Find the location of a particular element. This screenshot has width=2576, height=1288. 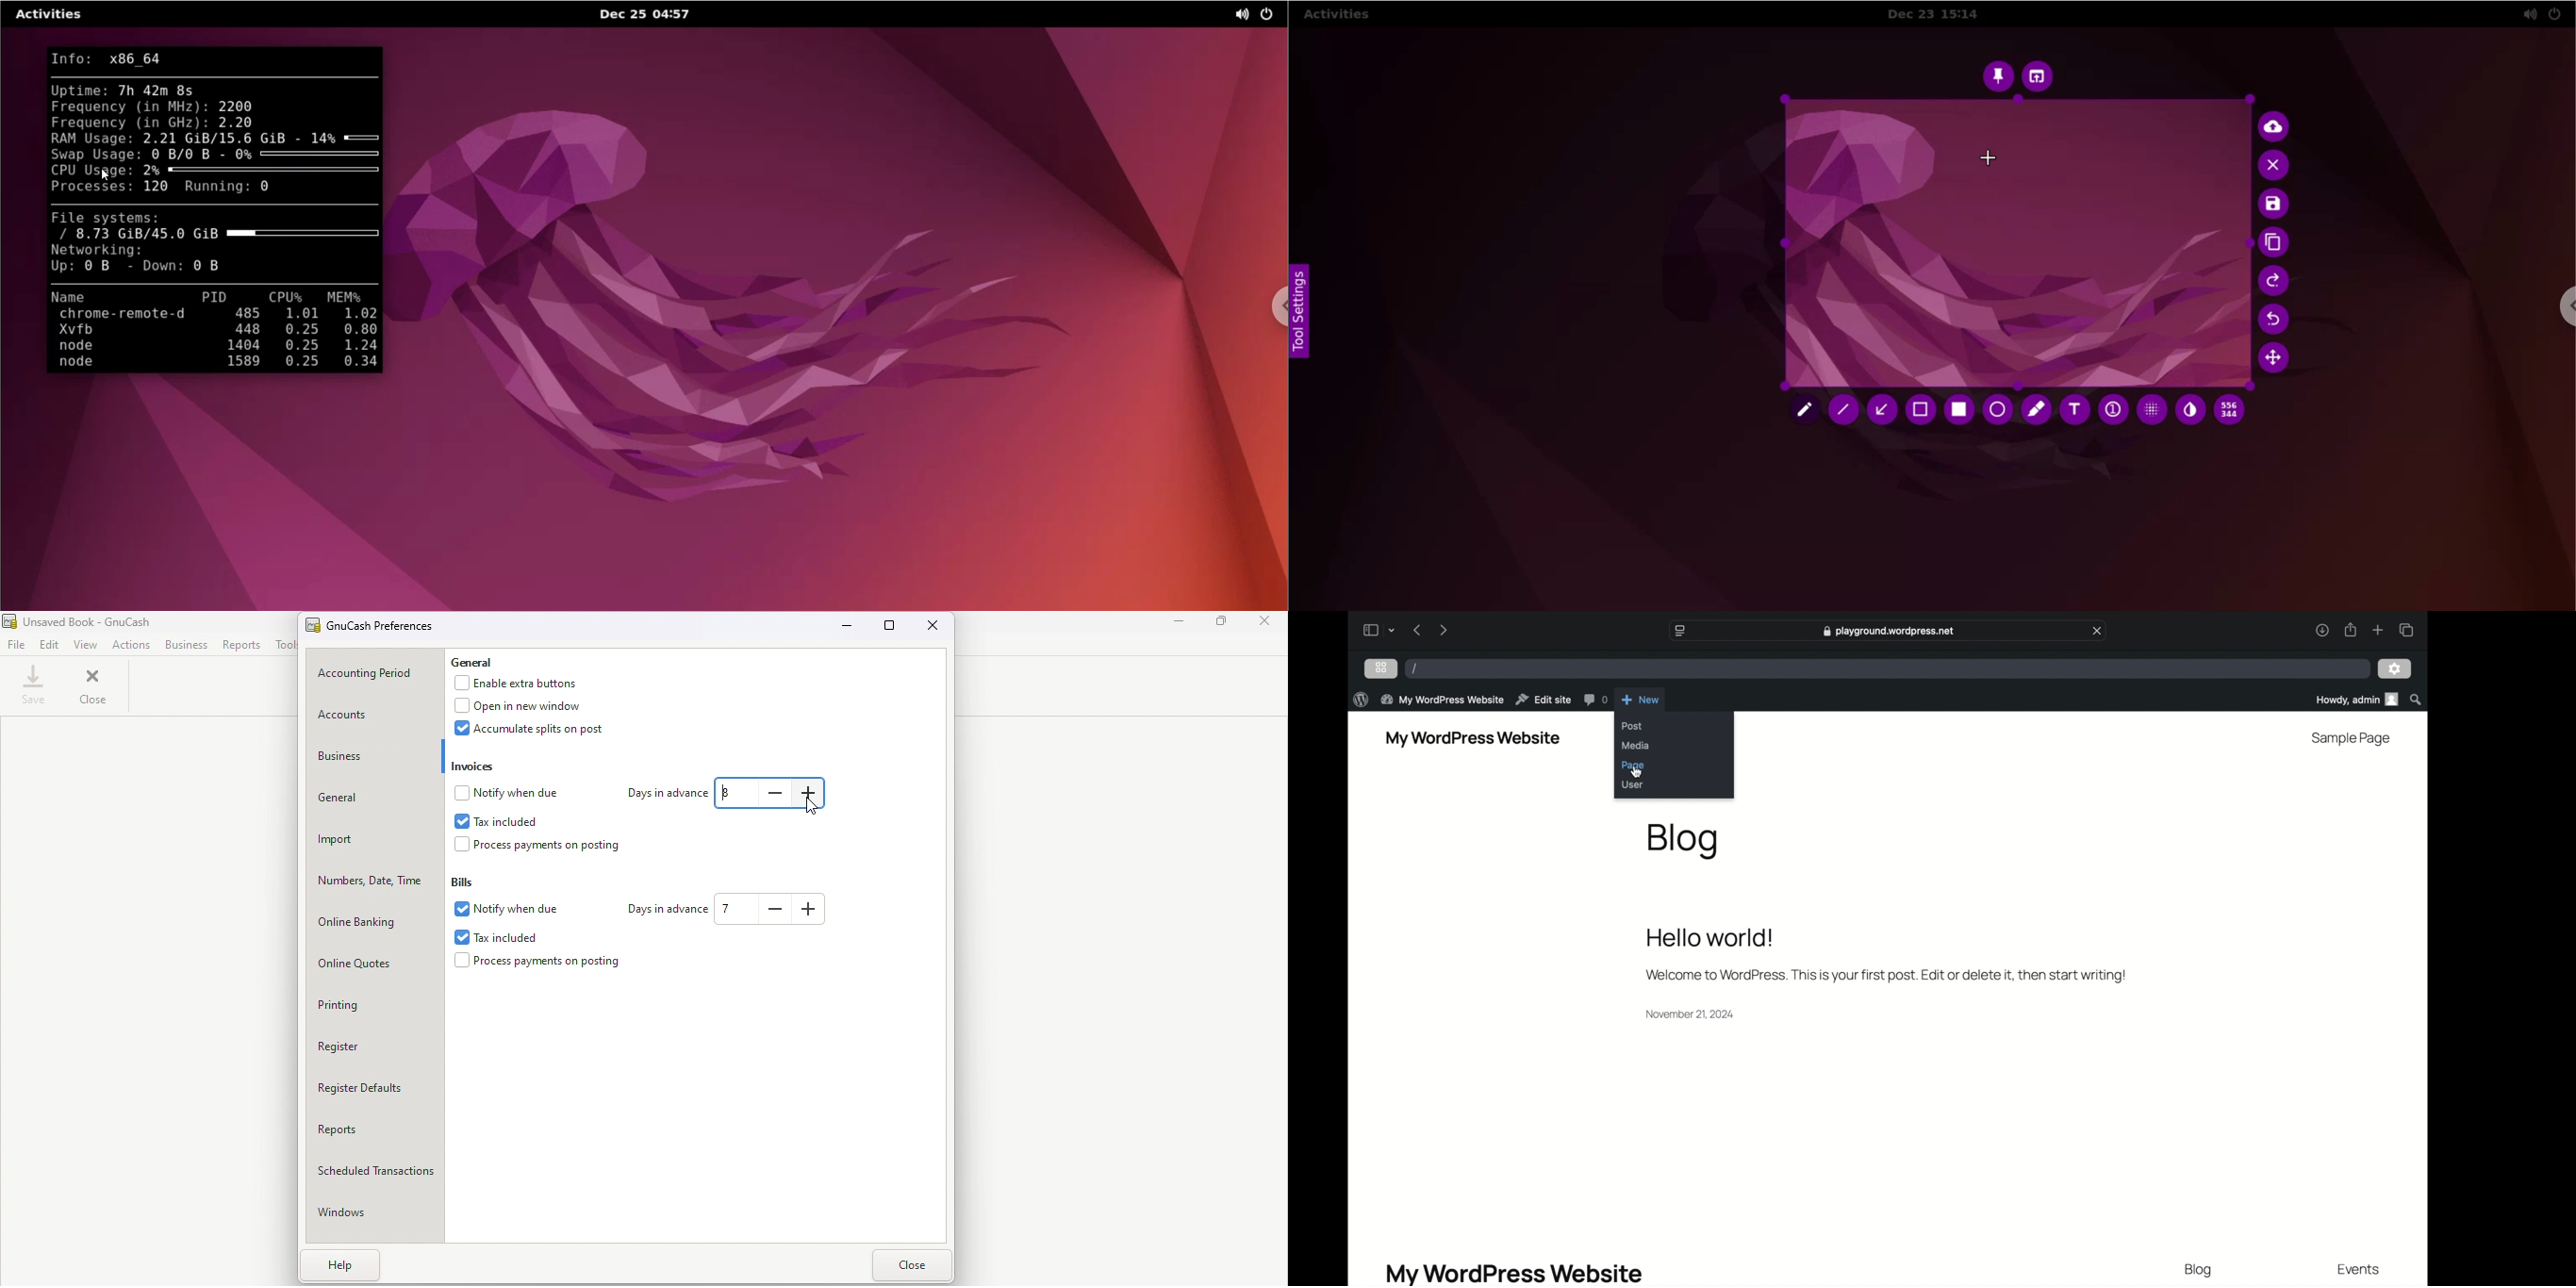

File name is located at coordinates (84, 621).